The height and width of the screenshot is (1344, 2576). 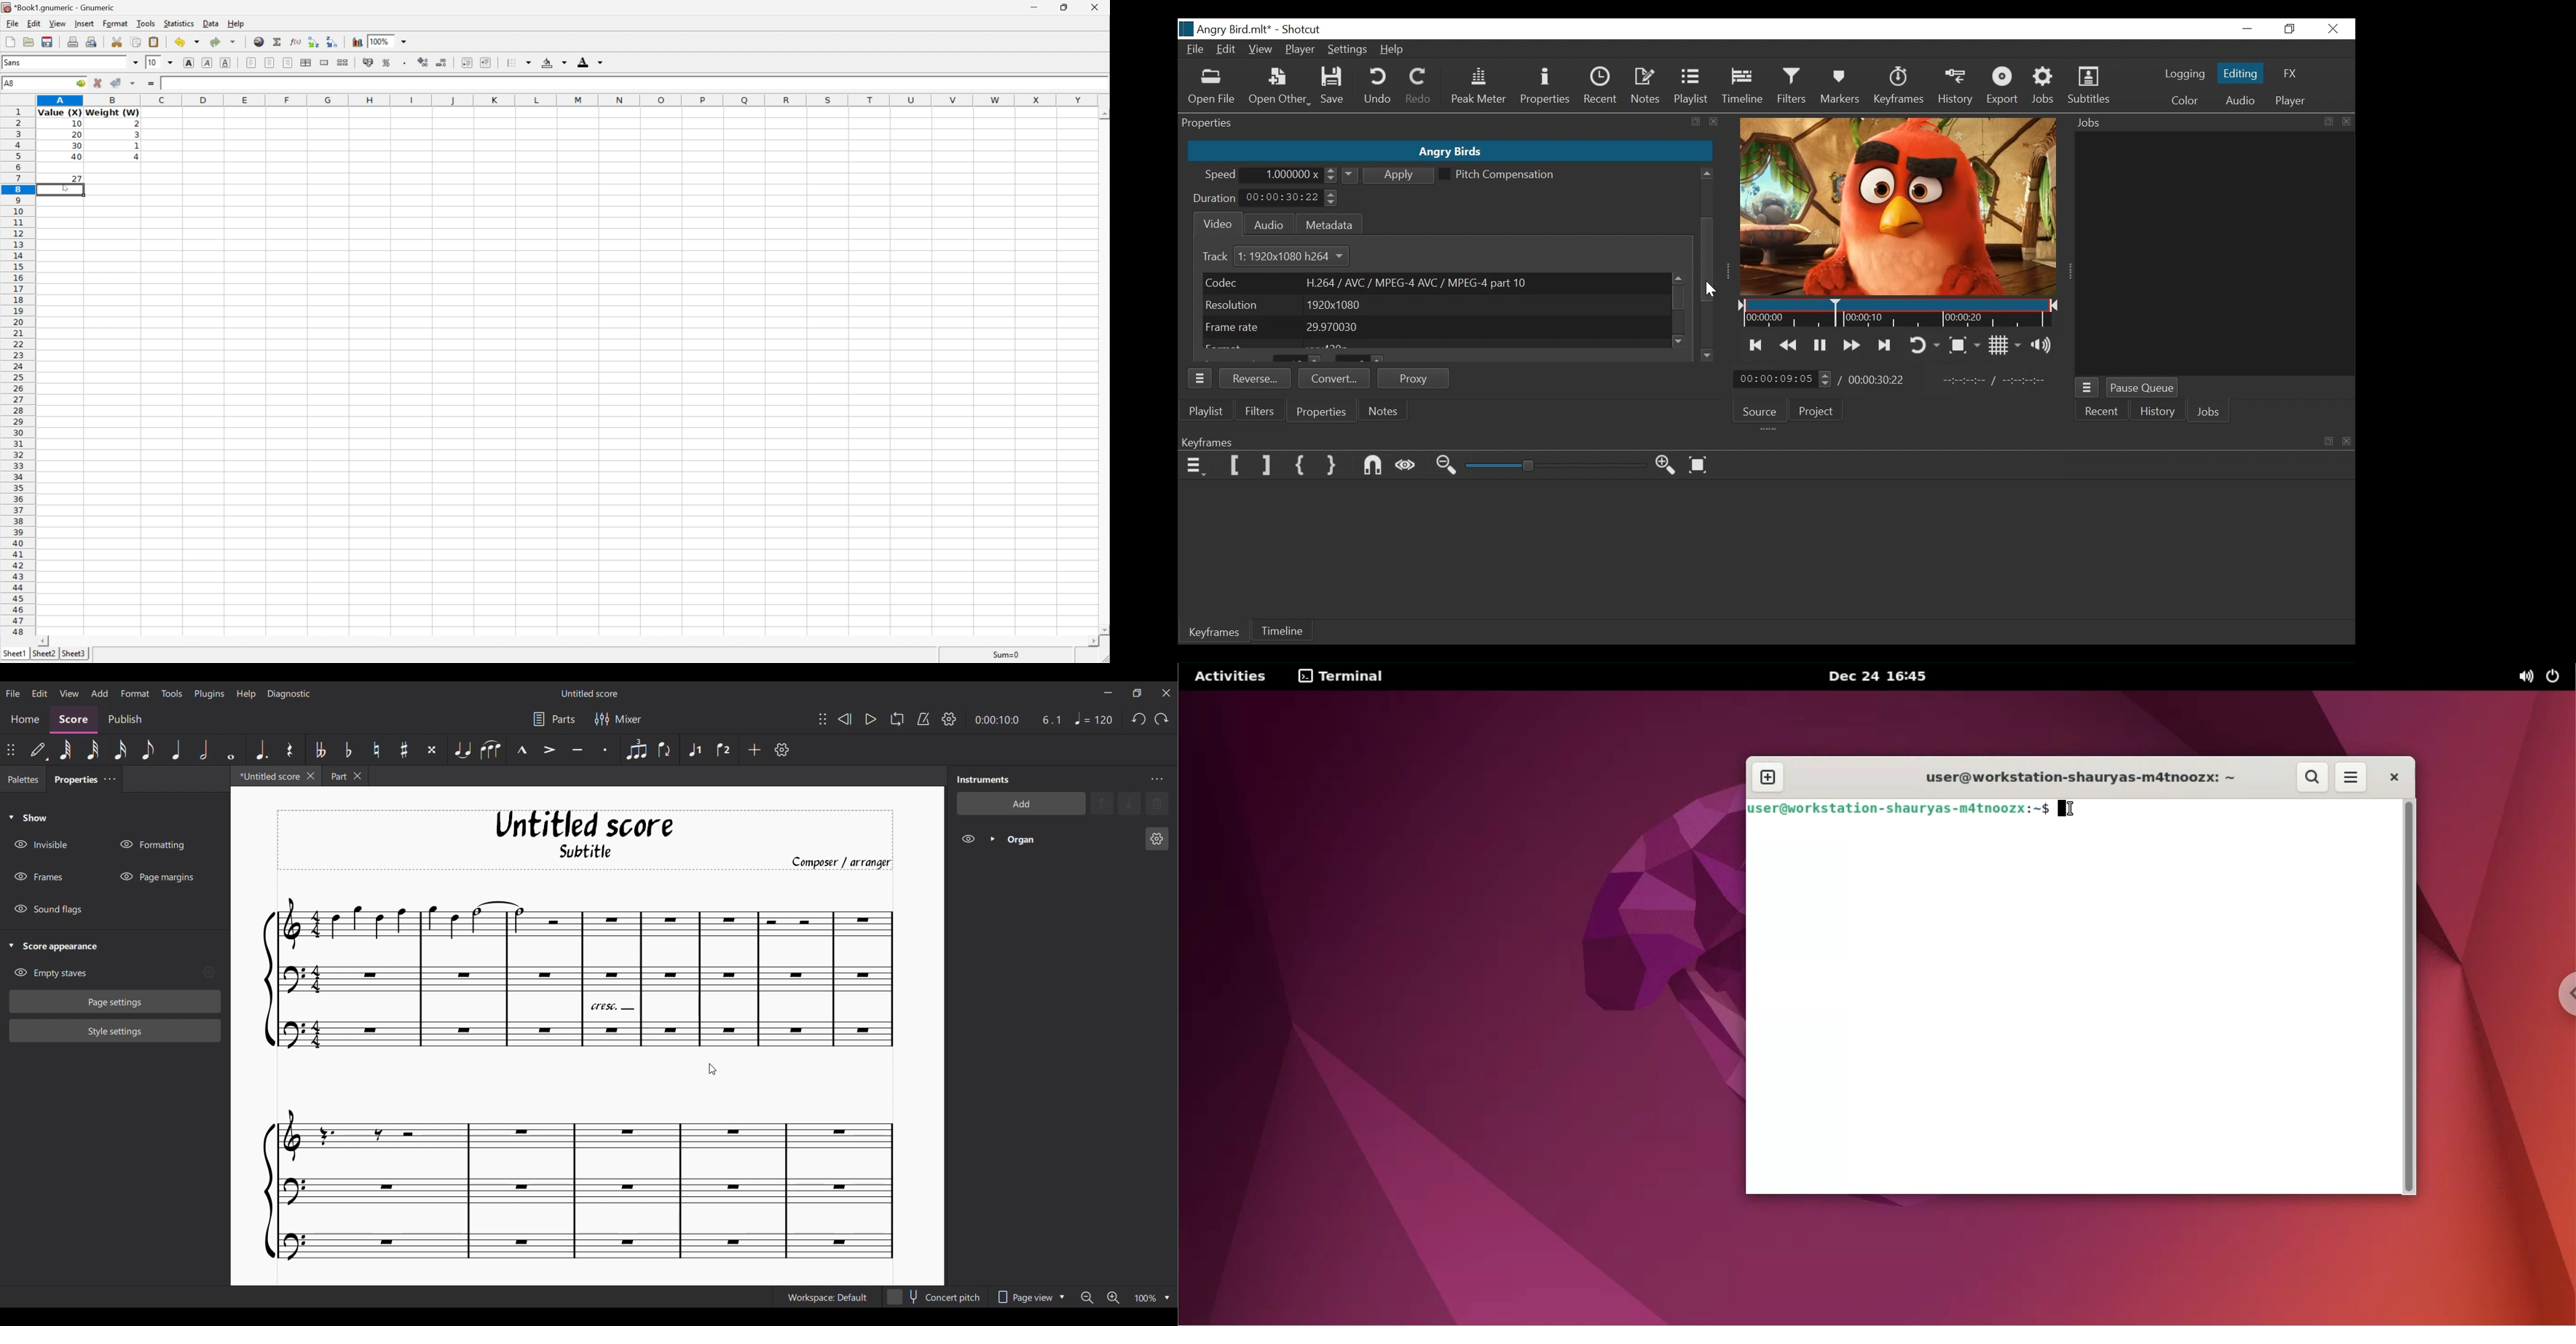 What do you see at coordinates (39, 750) in the screenshot?
I see `Default` at bounding box center [39, 750].